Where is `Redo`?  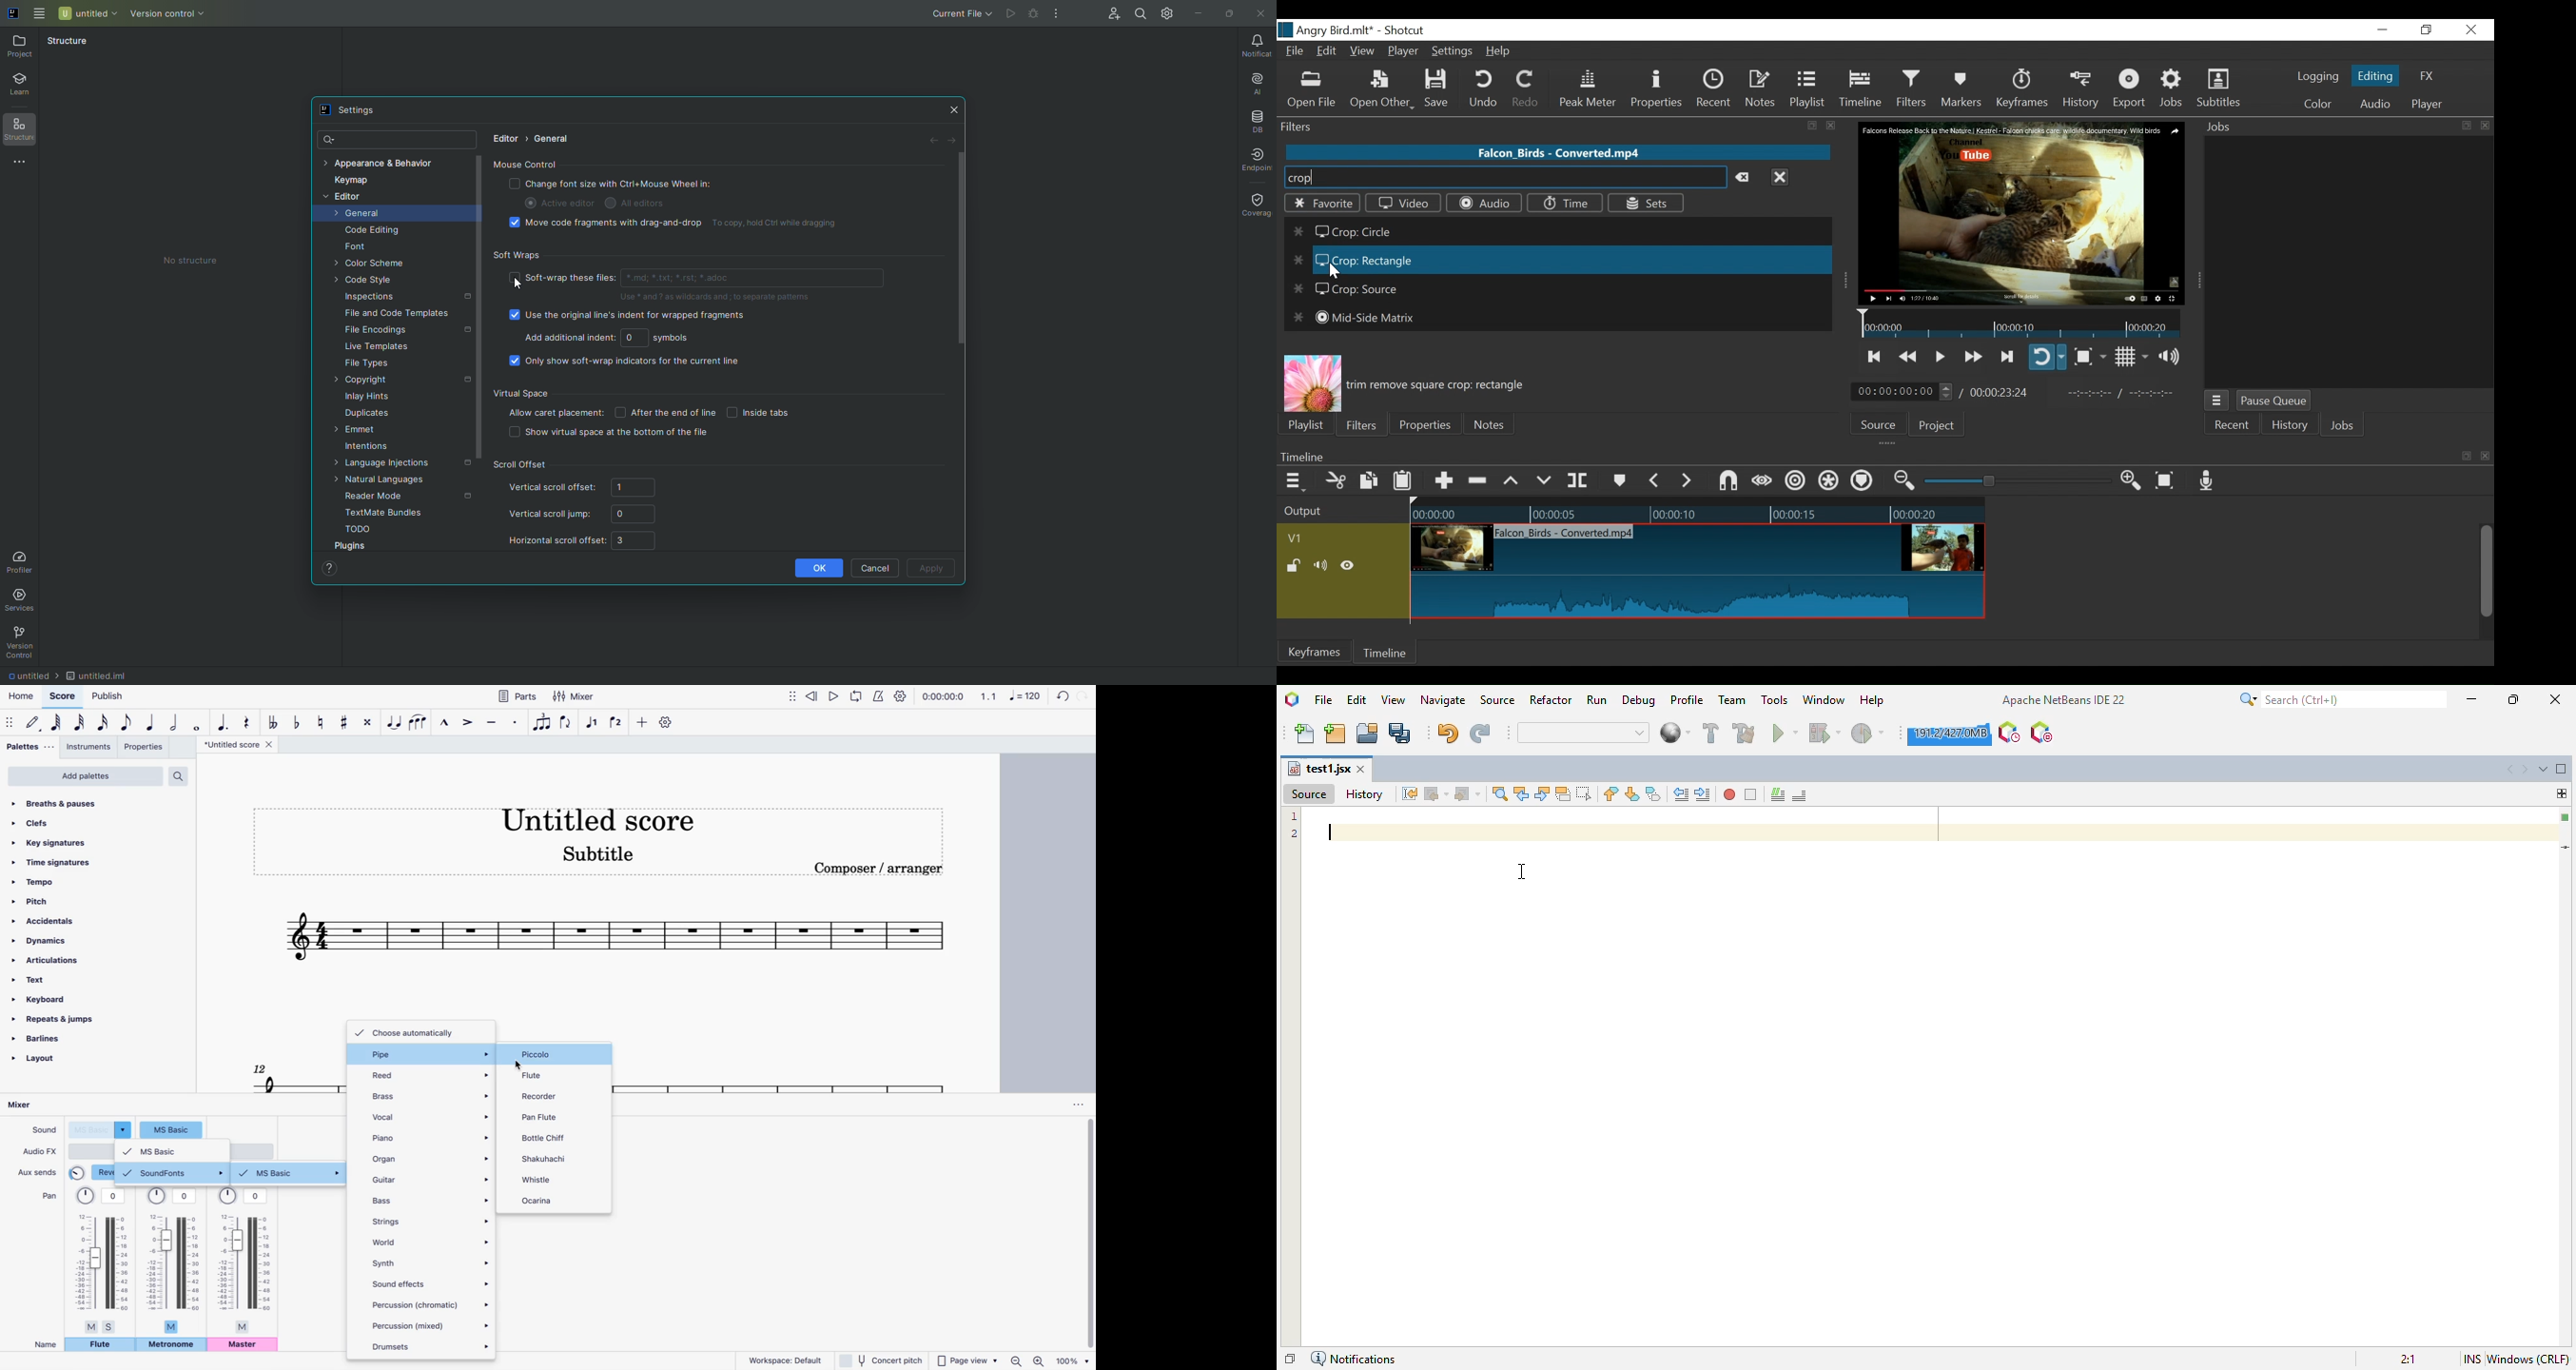
Redo is located at coordinates (1526, 89).